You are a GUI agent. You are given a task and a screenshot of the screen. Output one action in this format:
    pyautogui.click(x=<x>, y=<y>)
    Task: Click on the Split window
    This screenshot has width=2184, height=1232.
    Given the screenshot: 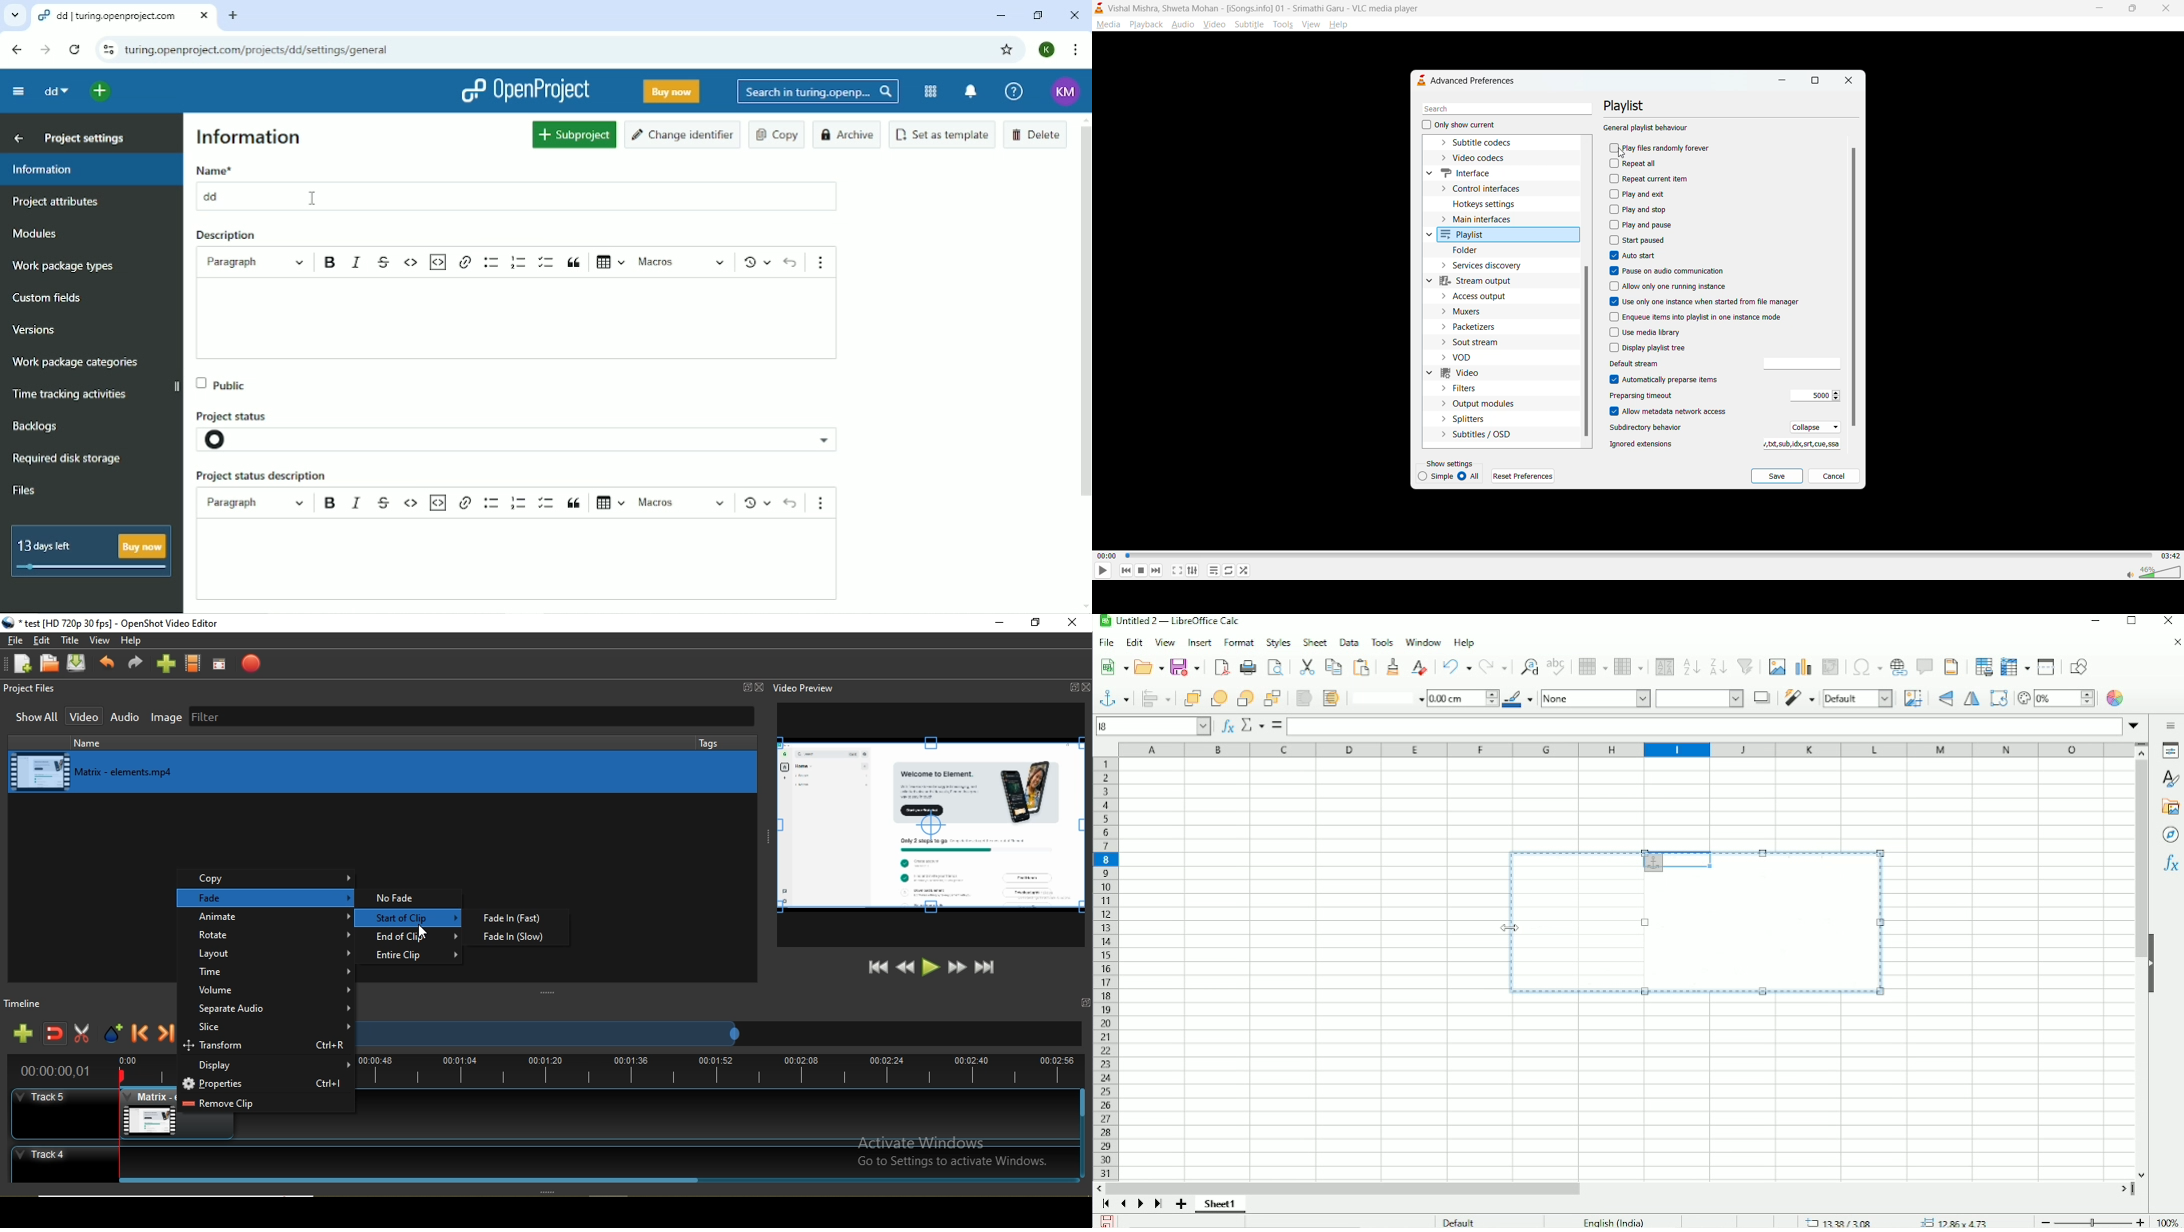 What is the action you would take?
    pyautogui.click(x=2046, y=667)
    